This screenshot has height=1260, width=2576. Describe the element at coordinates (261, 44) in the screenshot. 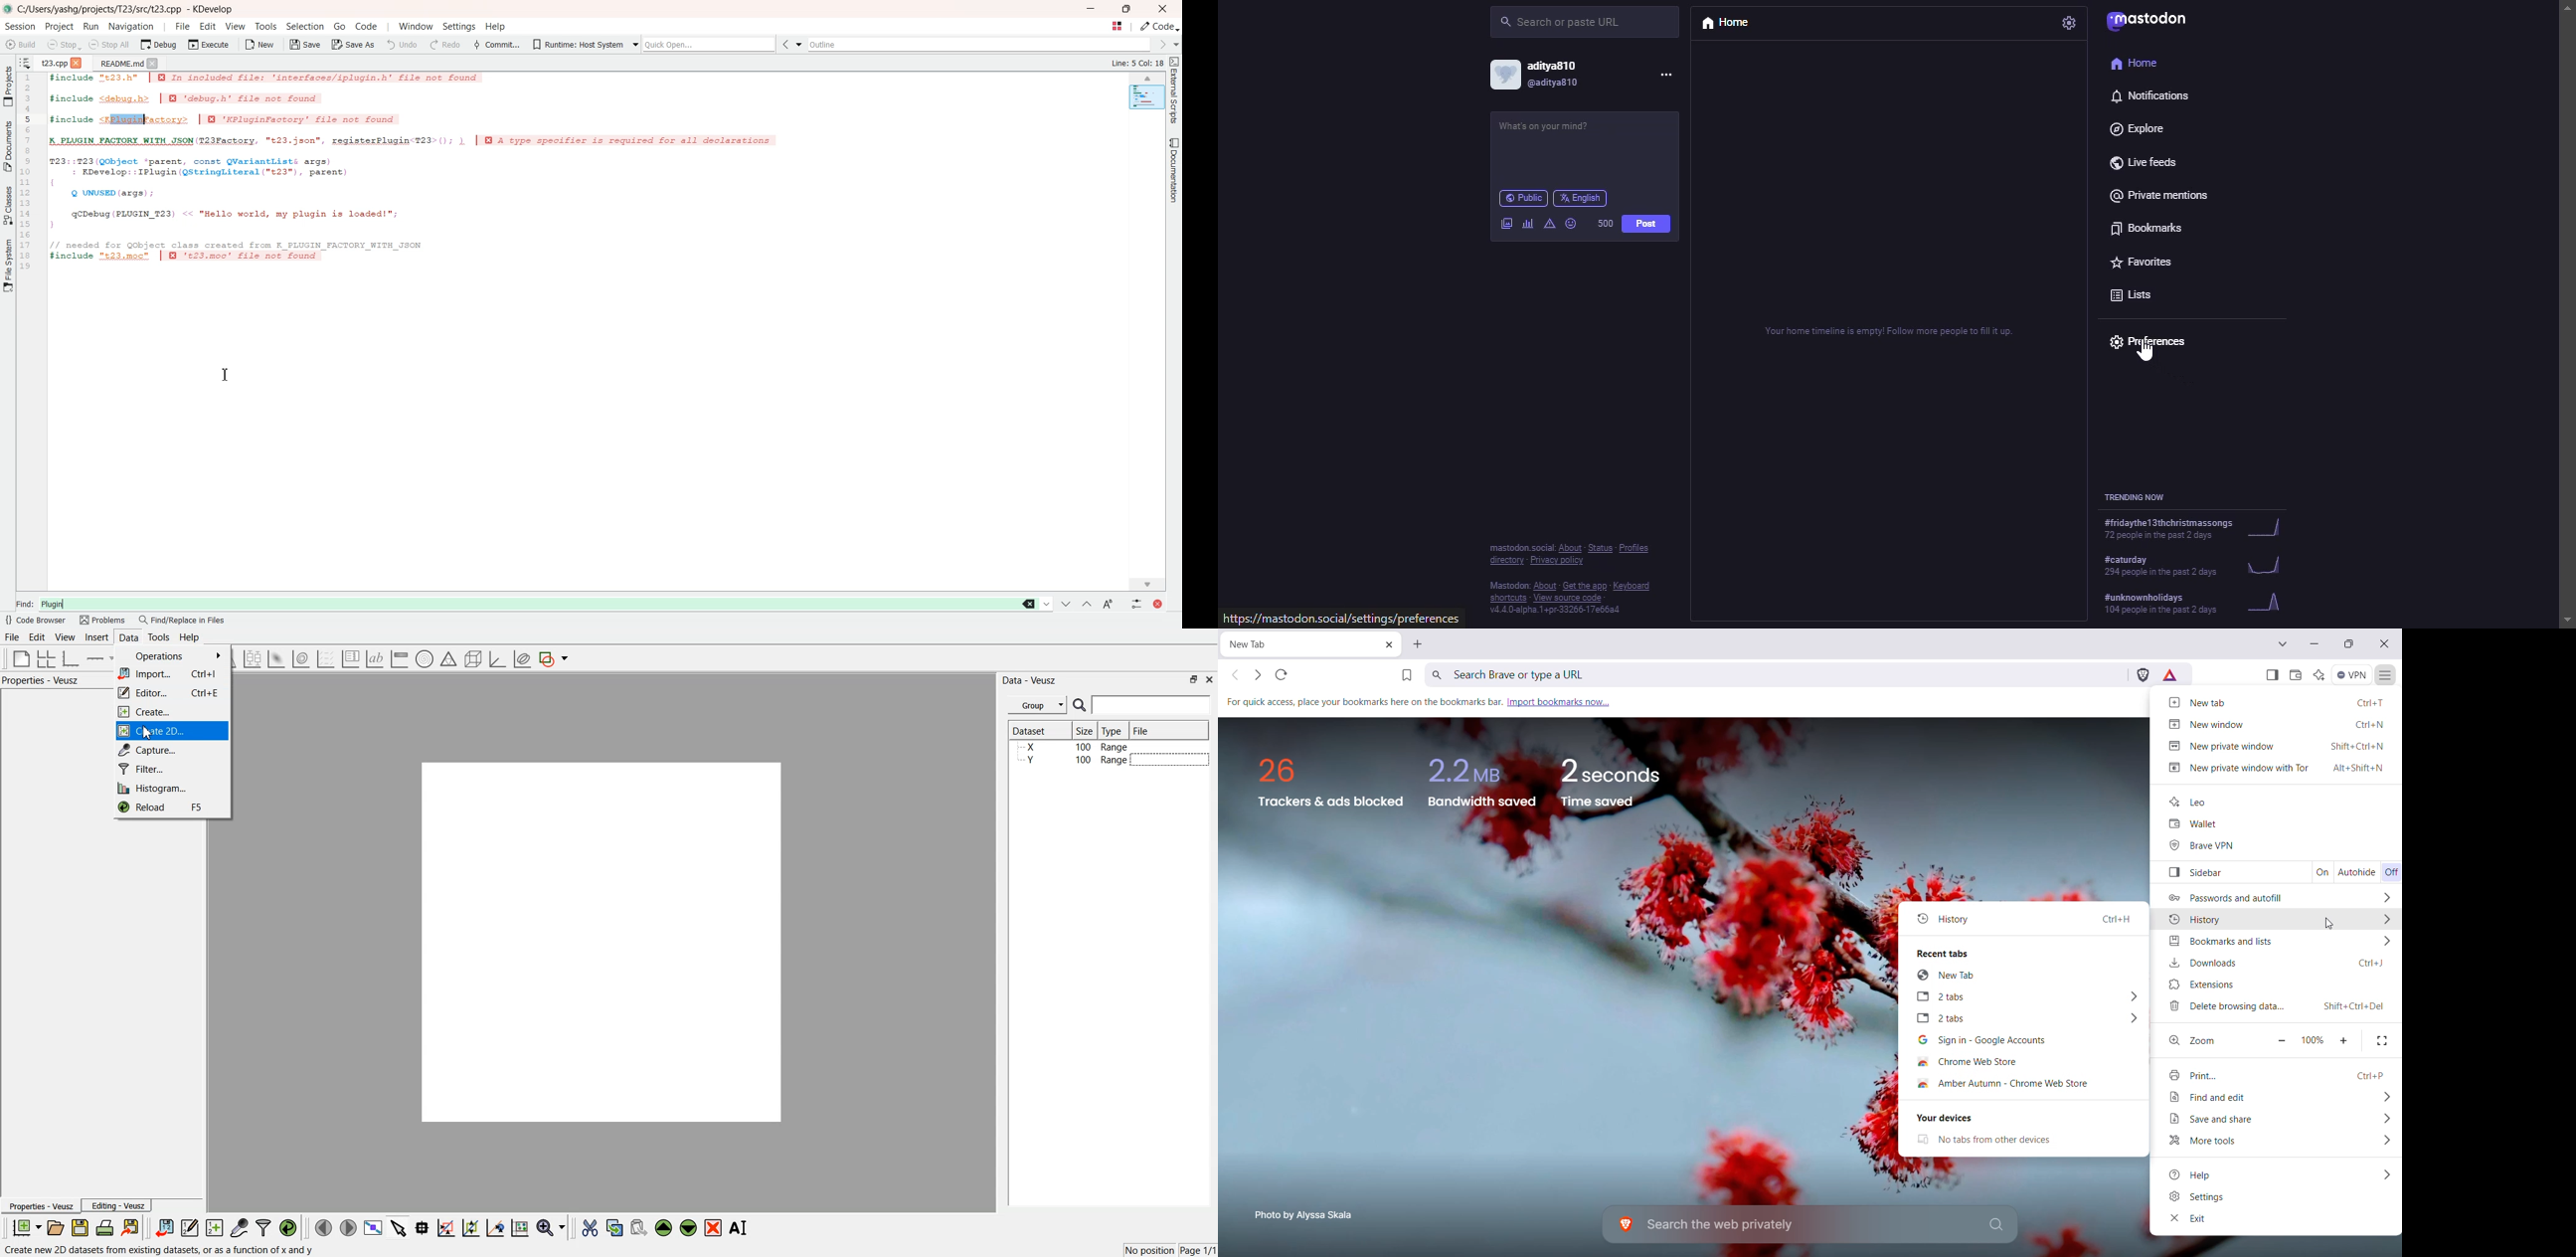

I see `New` at that location.